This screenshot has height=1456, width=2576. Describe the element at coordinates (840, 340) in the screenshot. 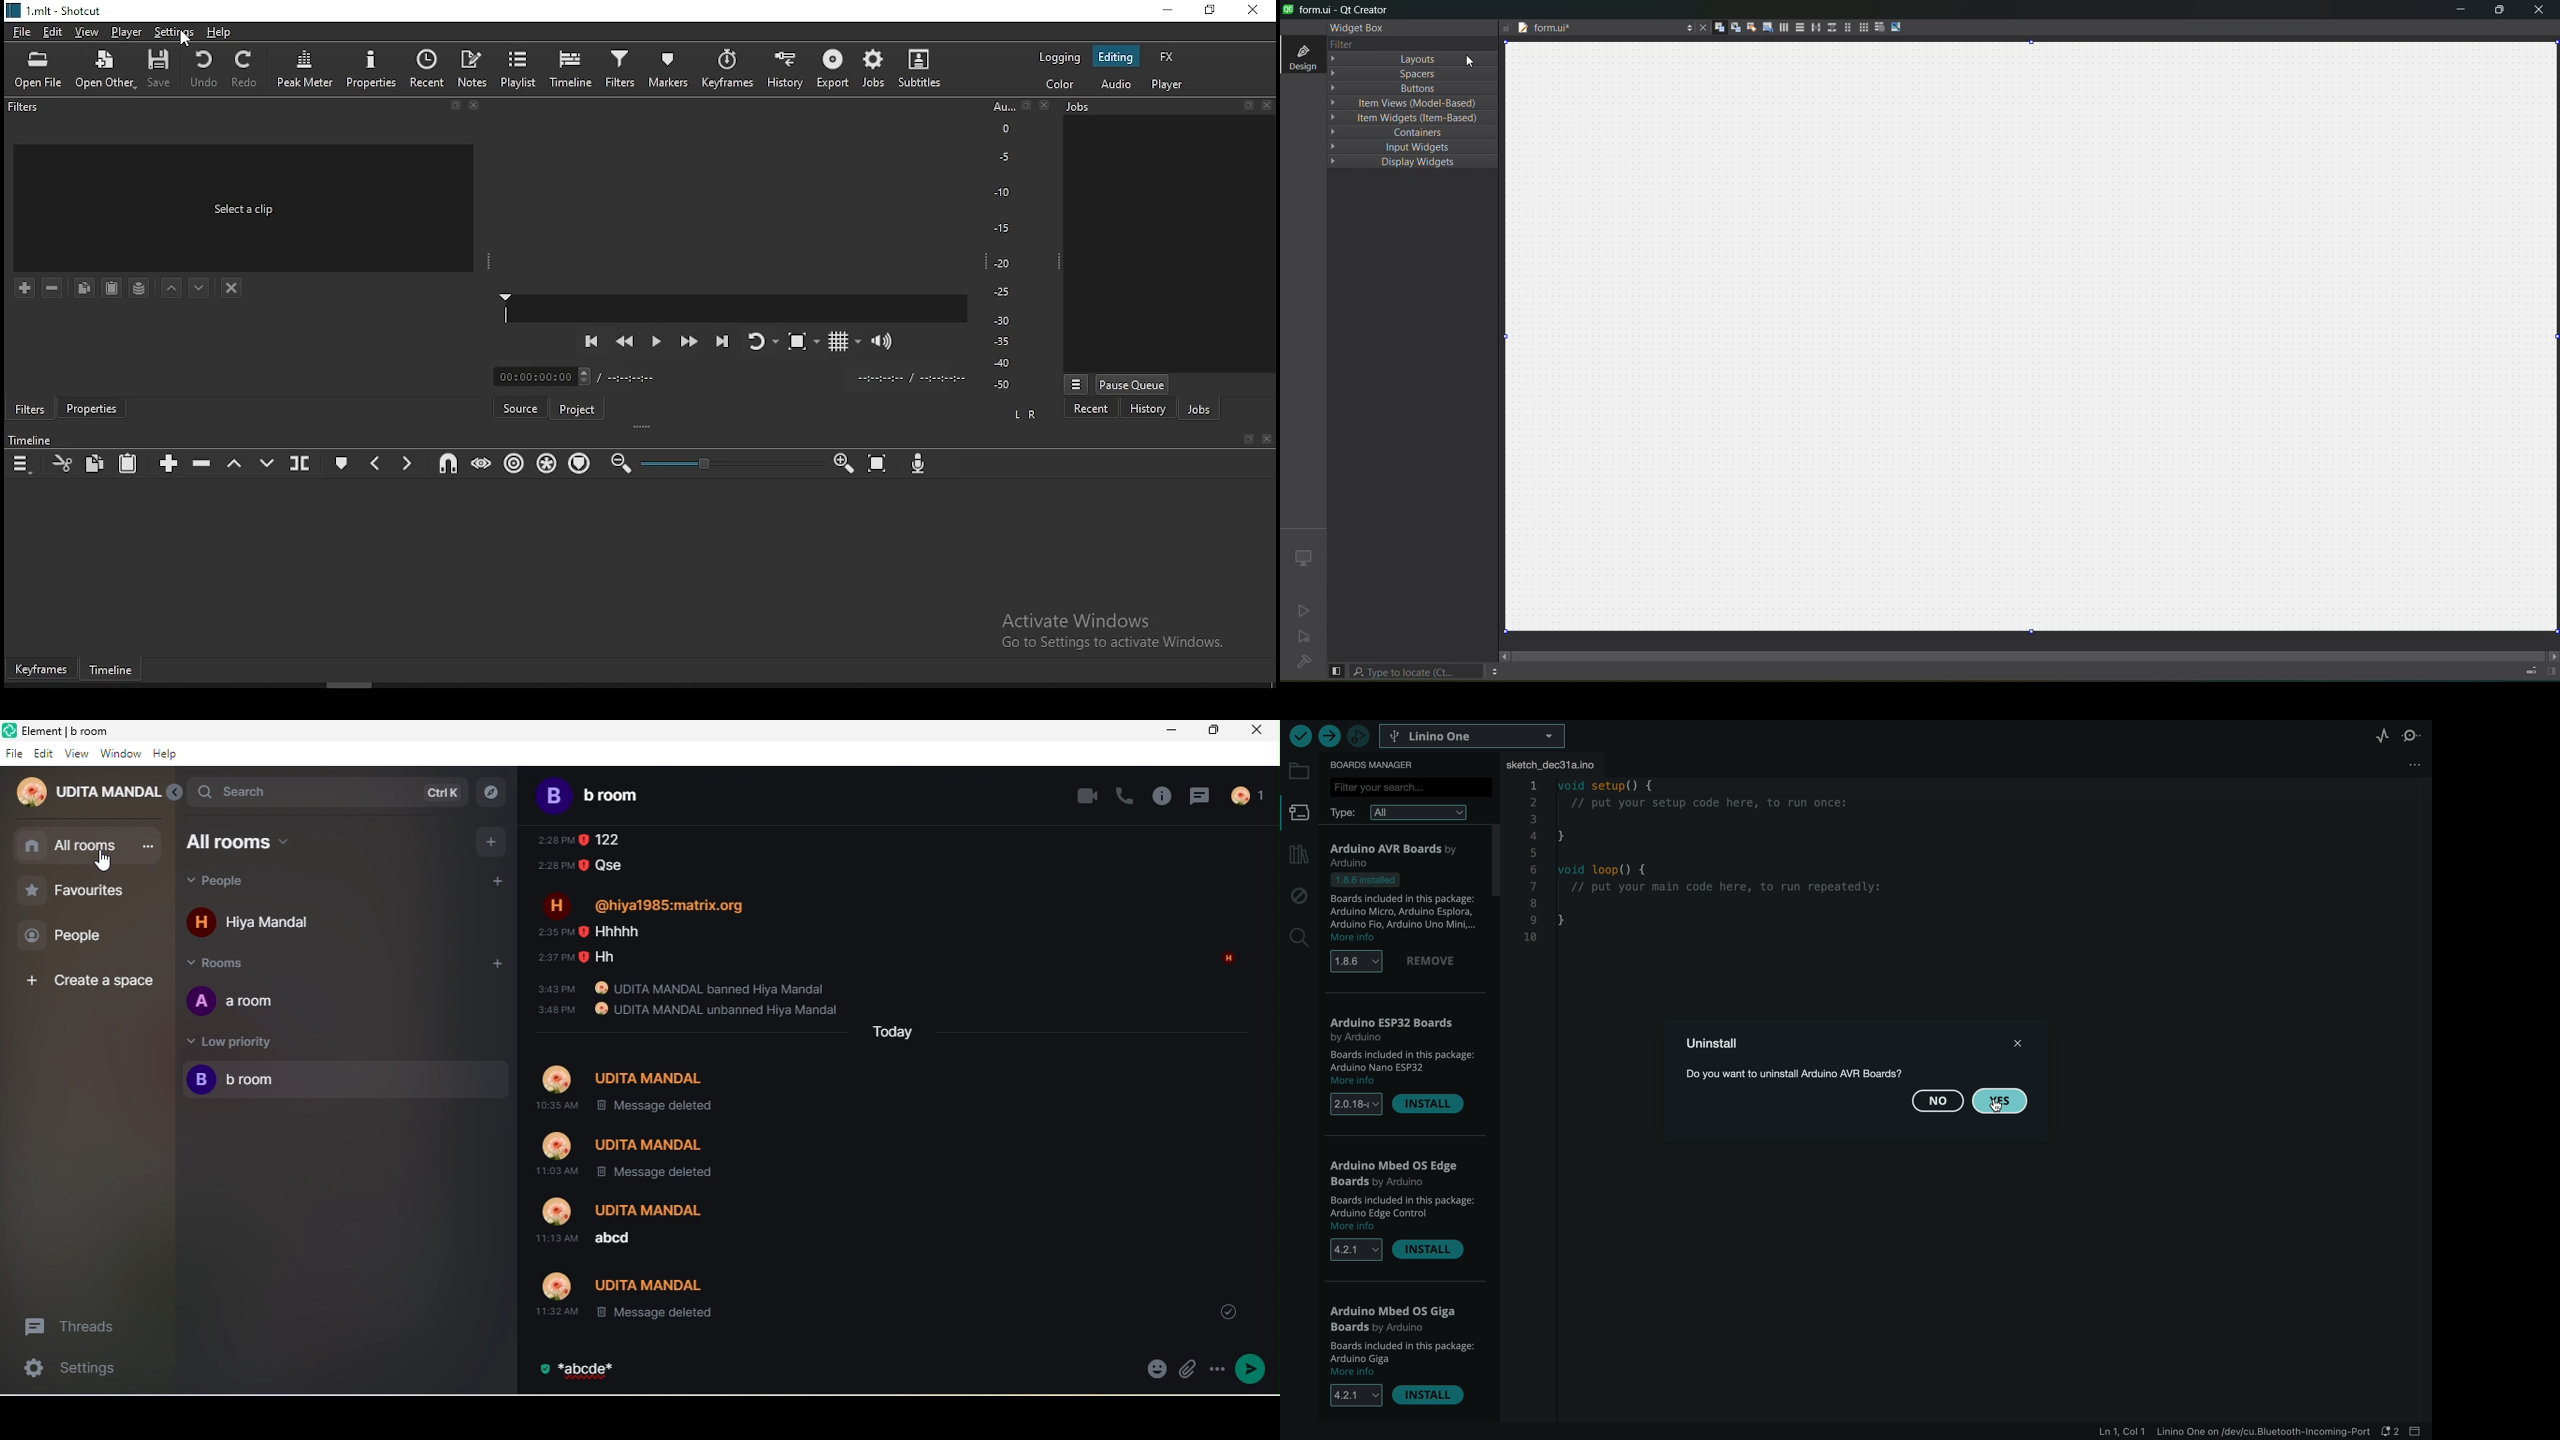

I see `toggle grid display on the player` at that location.